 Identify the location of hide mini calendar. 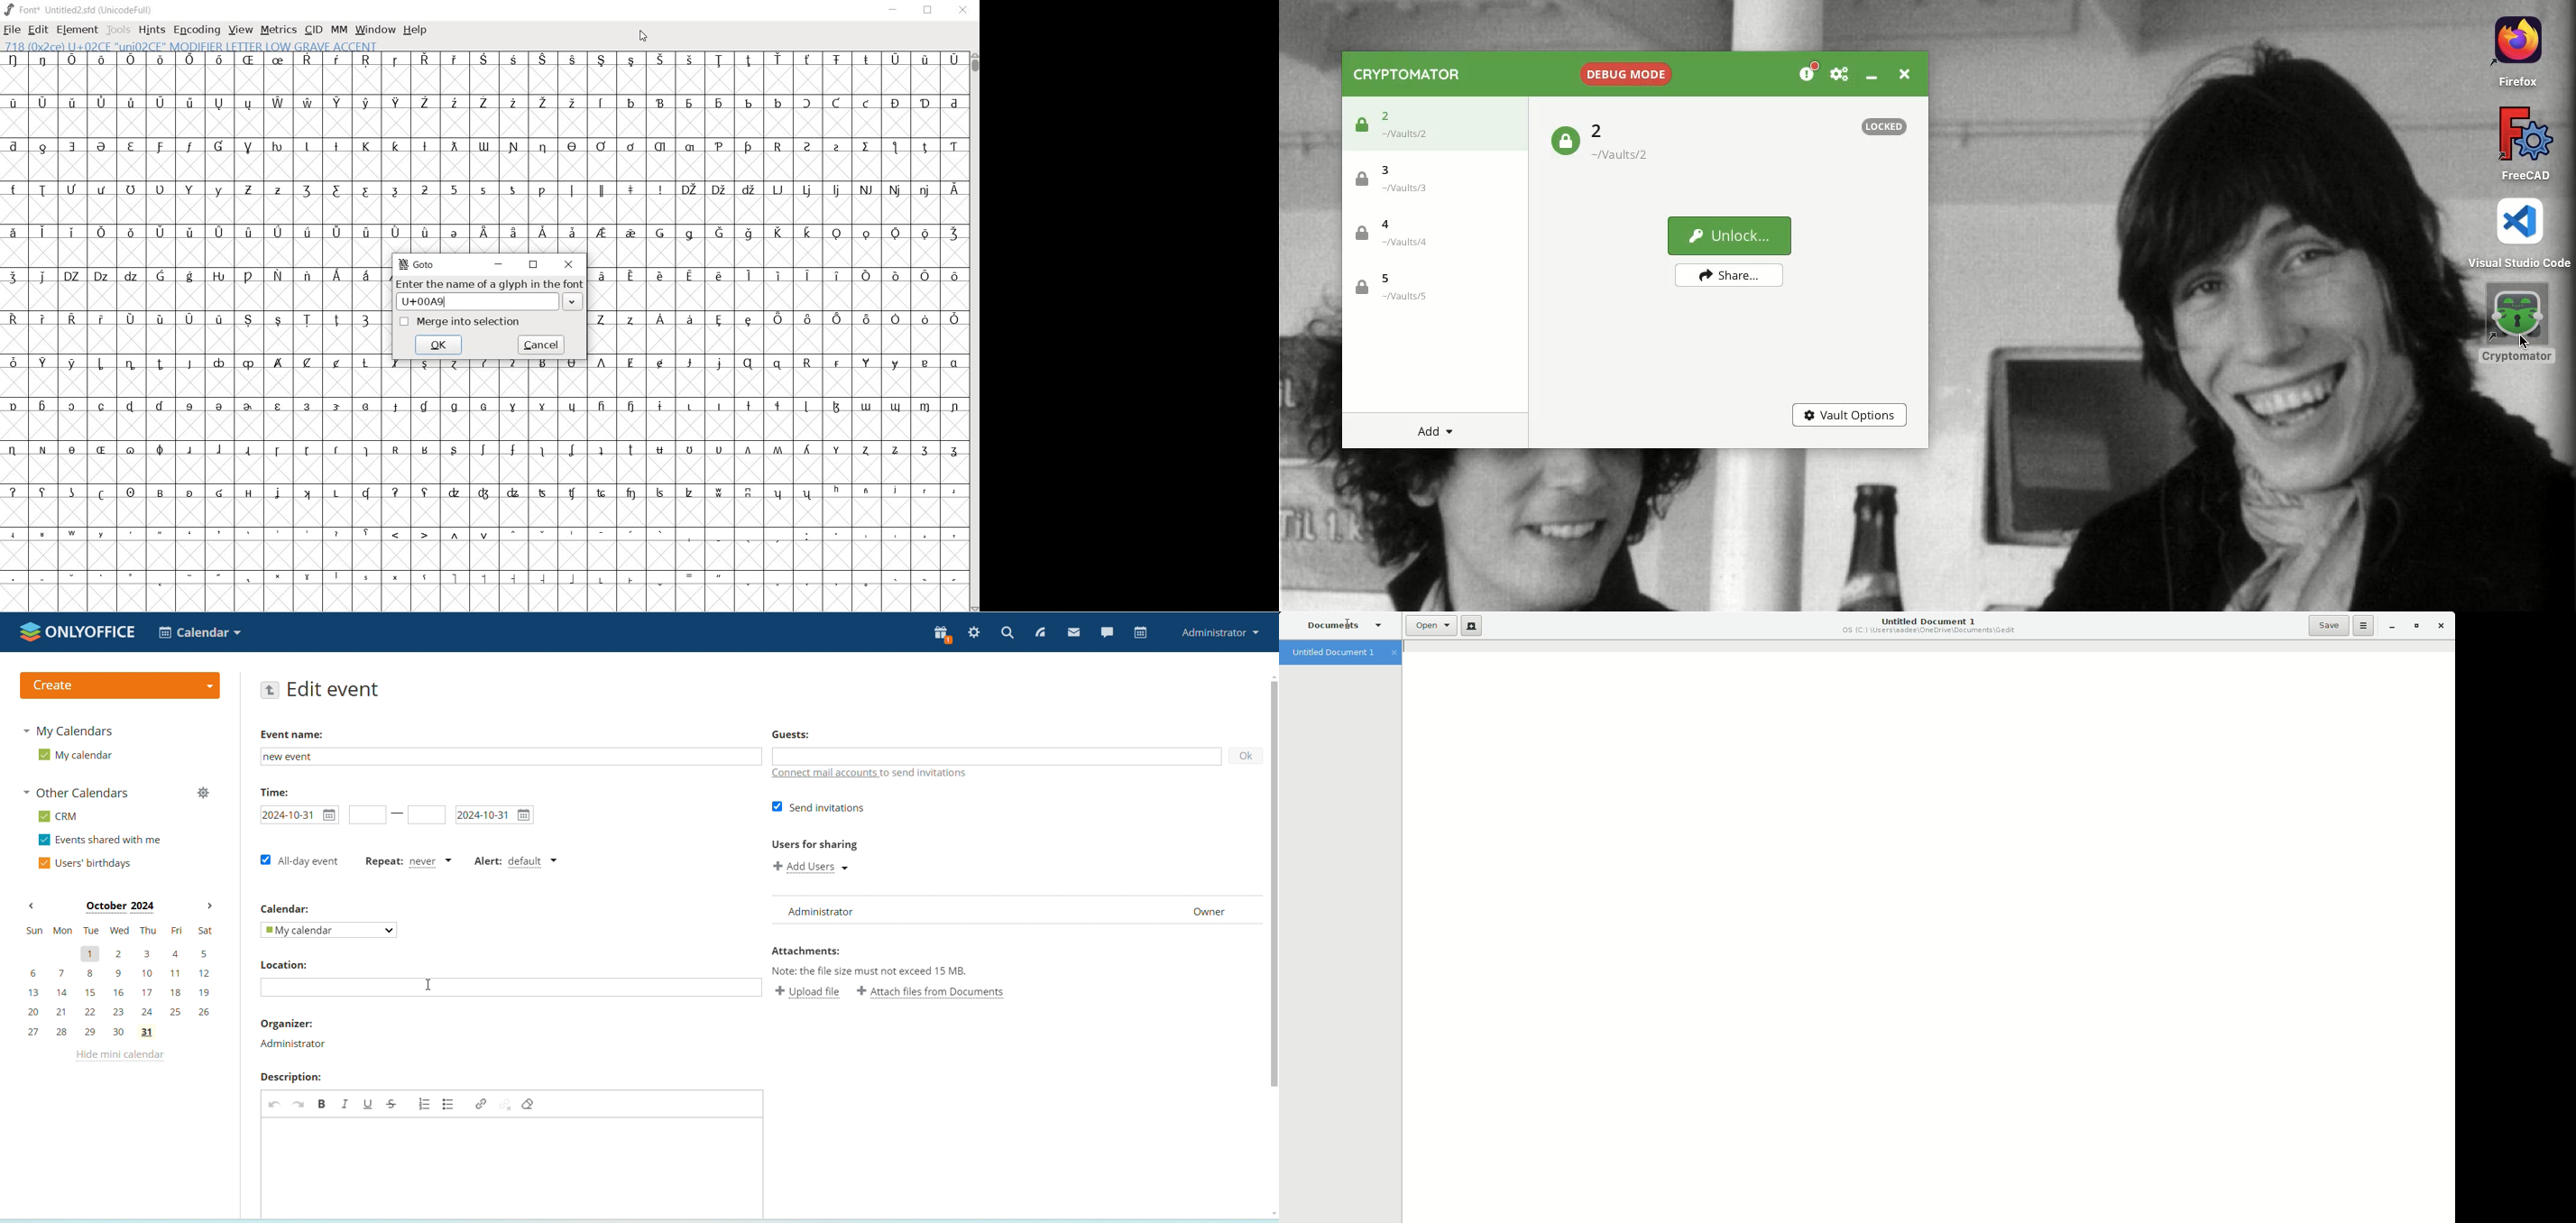
(119, 1057).